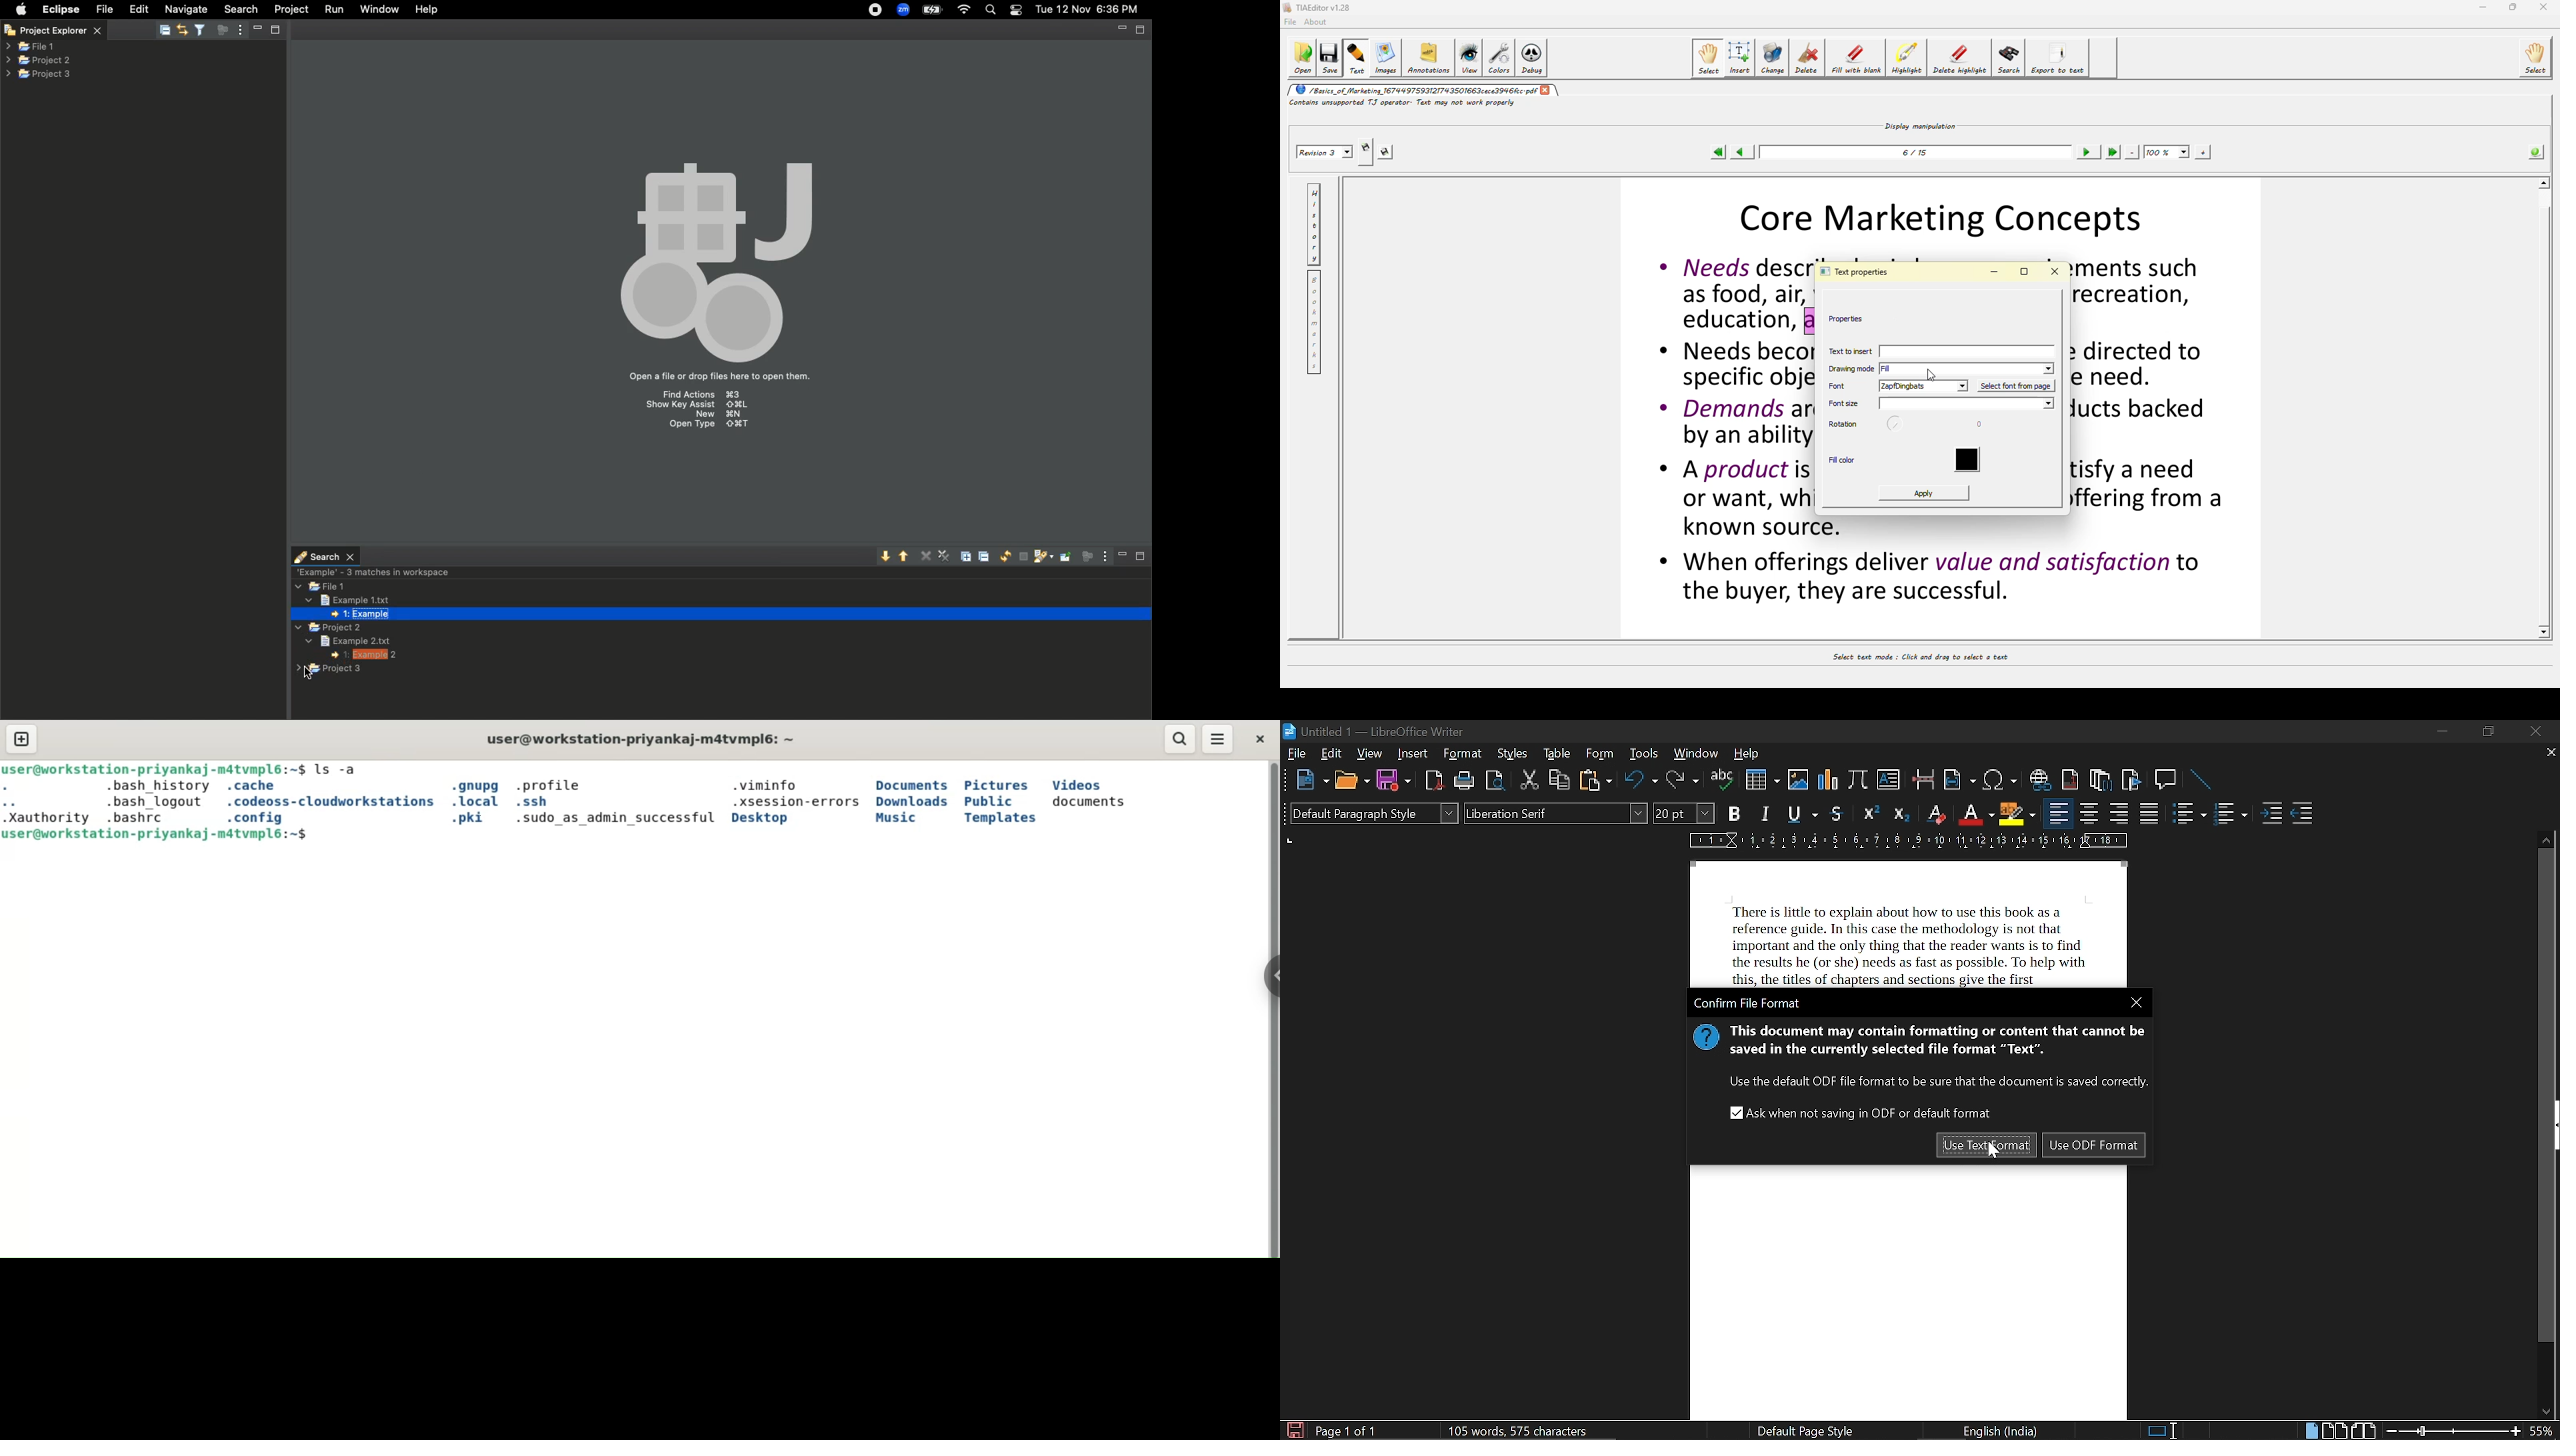 The width and height of the screenshot is (2576, 1456). Describe the element at coordinates (1684, 813) in the screenshot. I see `font size` at that location.